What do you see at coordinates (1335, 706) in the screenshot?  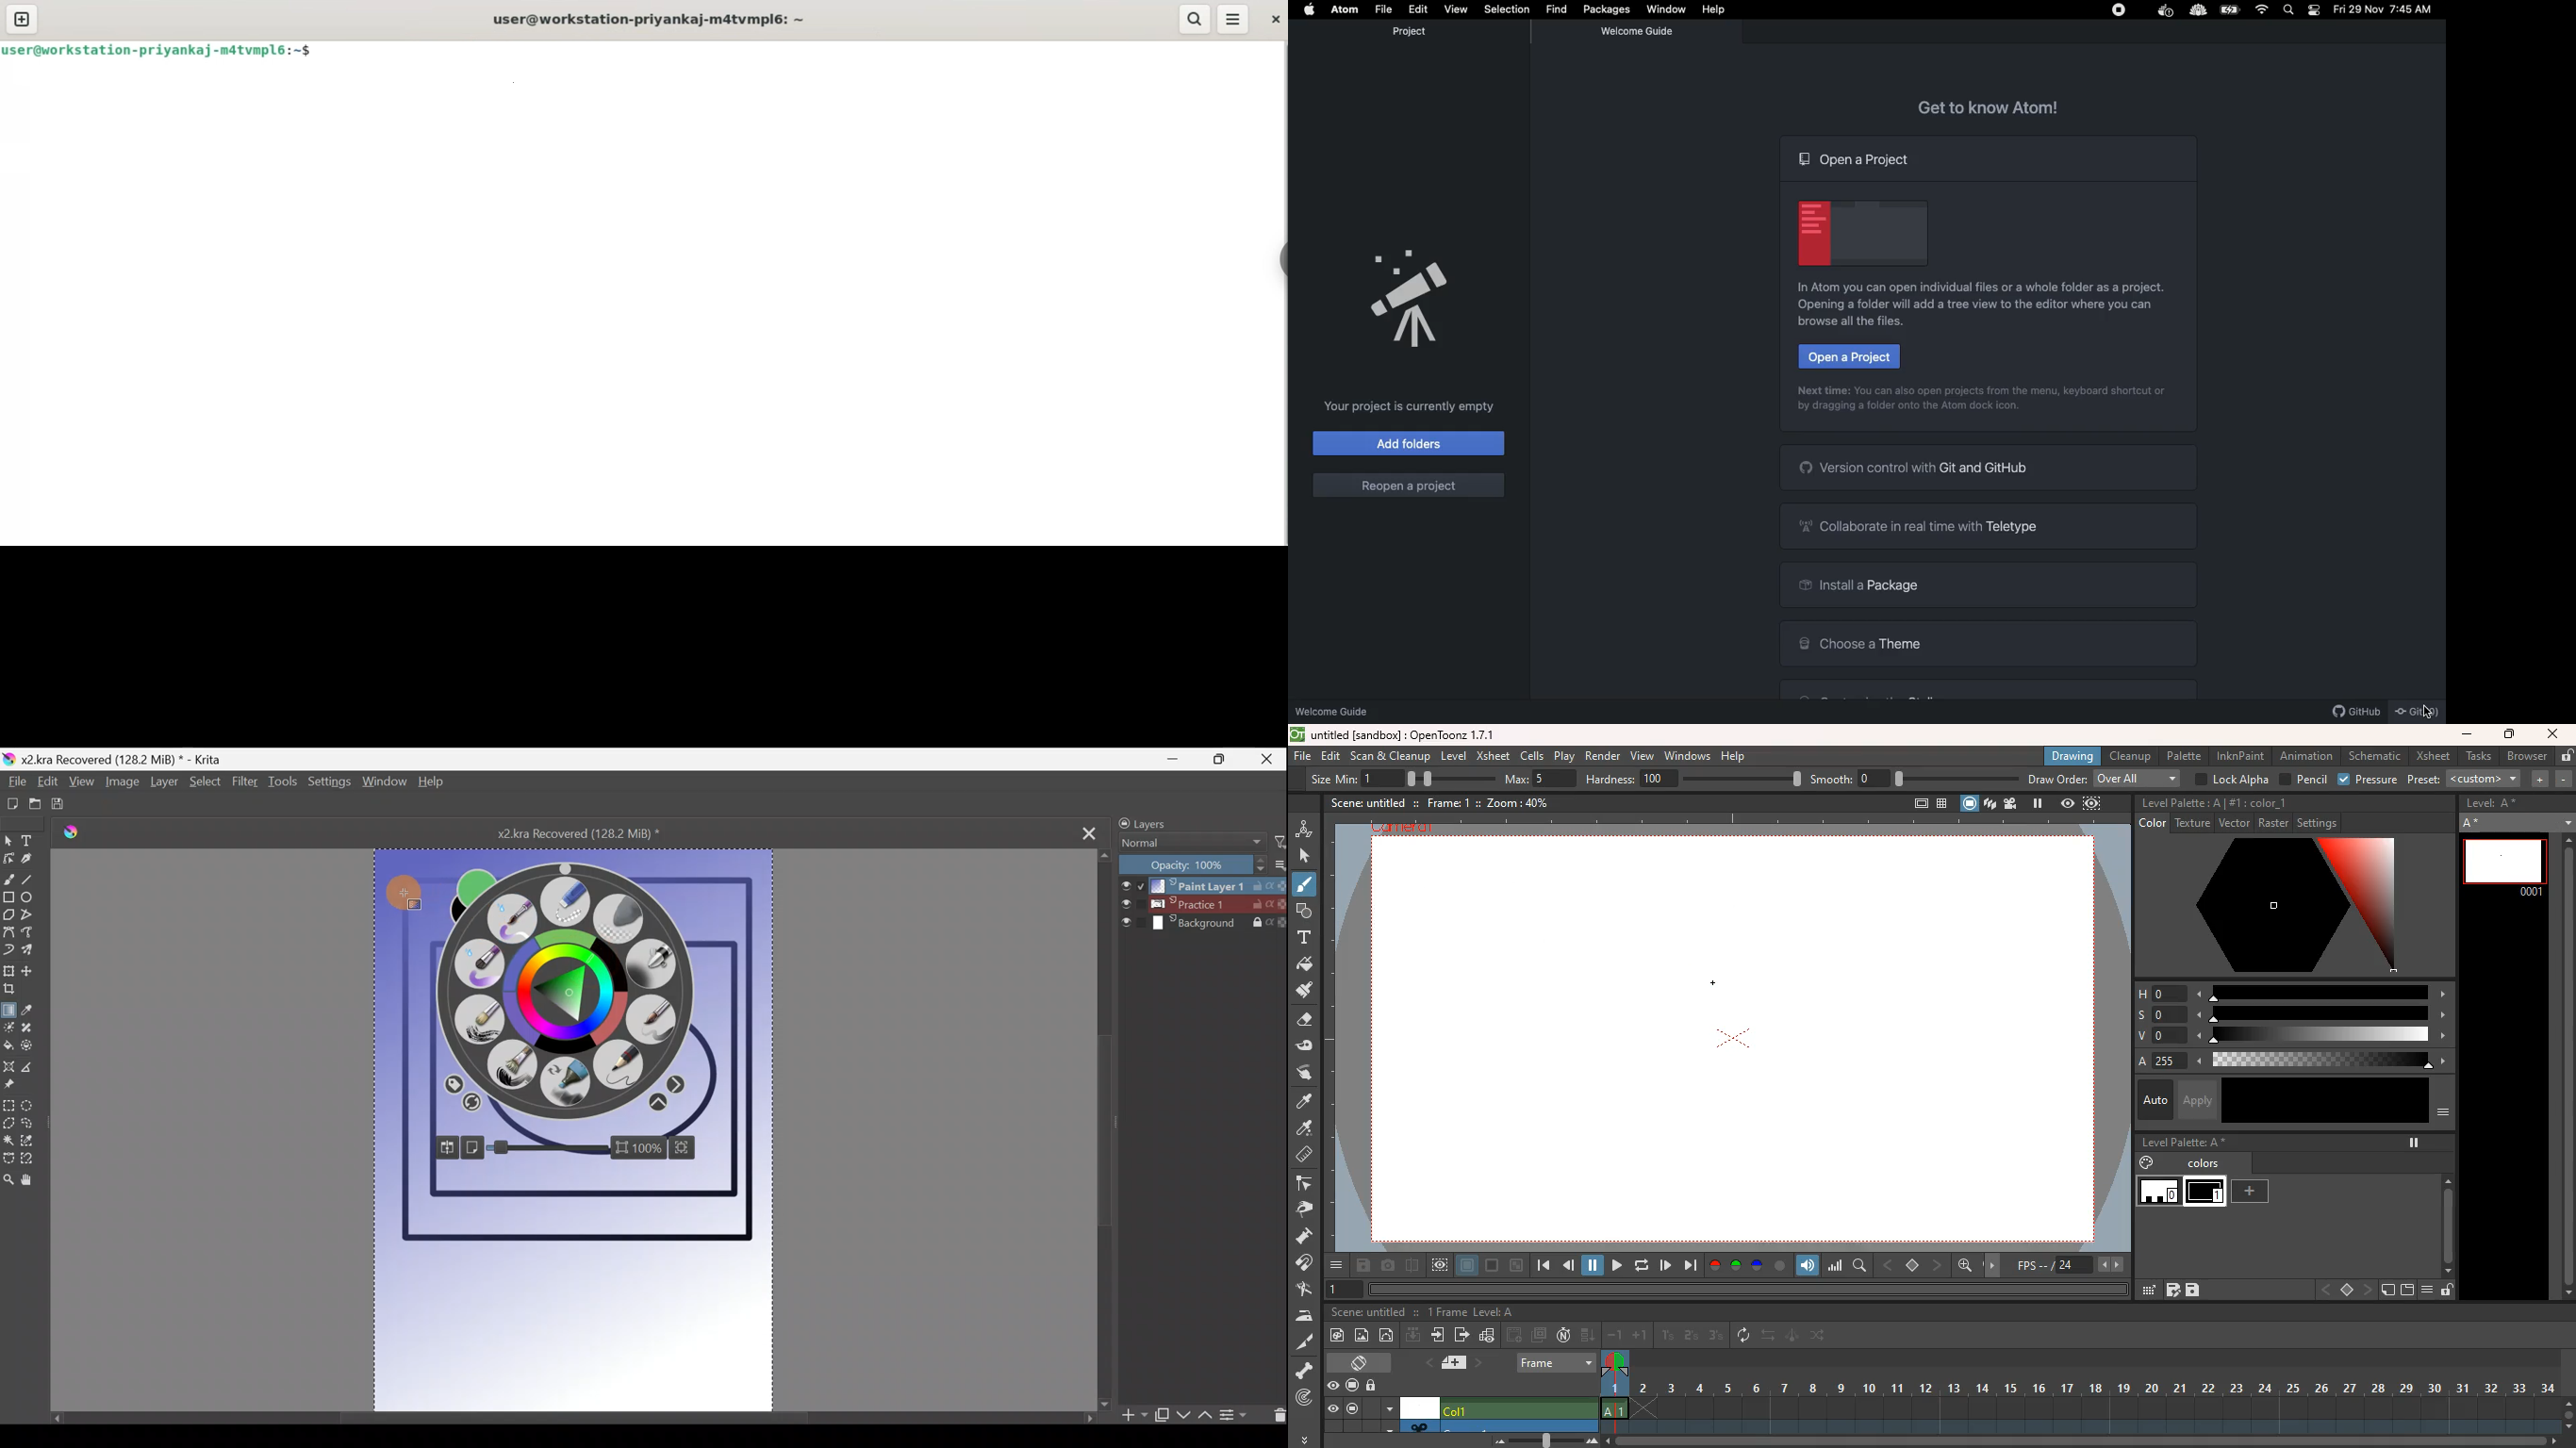 I see `Welcome guide` at bounding box center [1335, 706].